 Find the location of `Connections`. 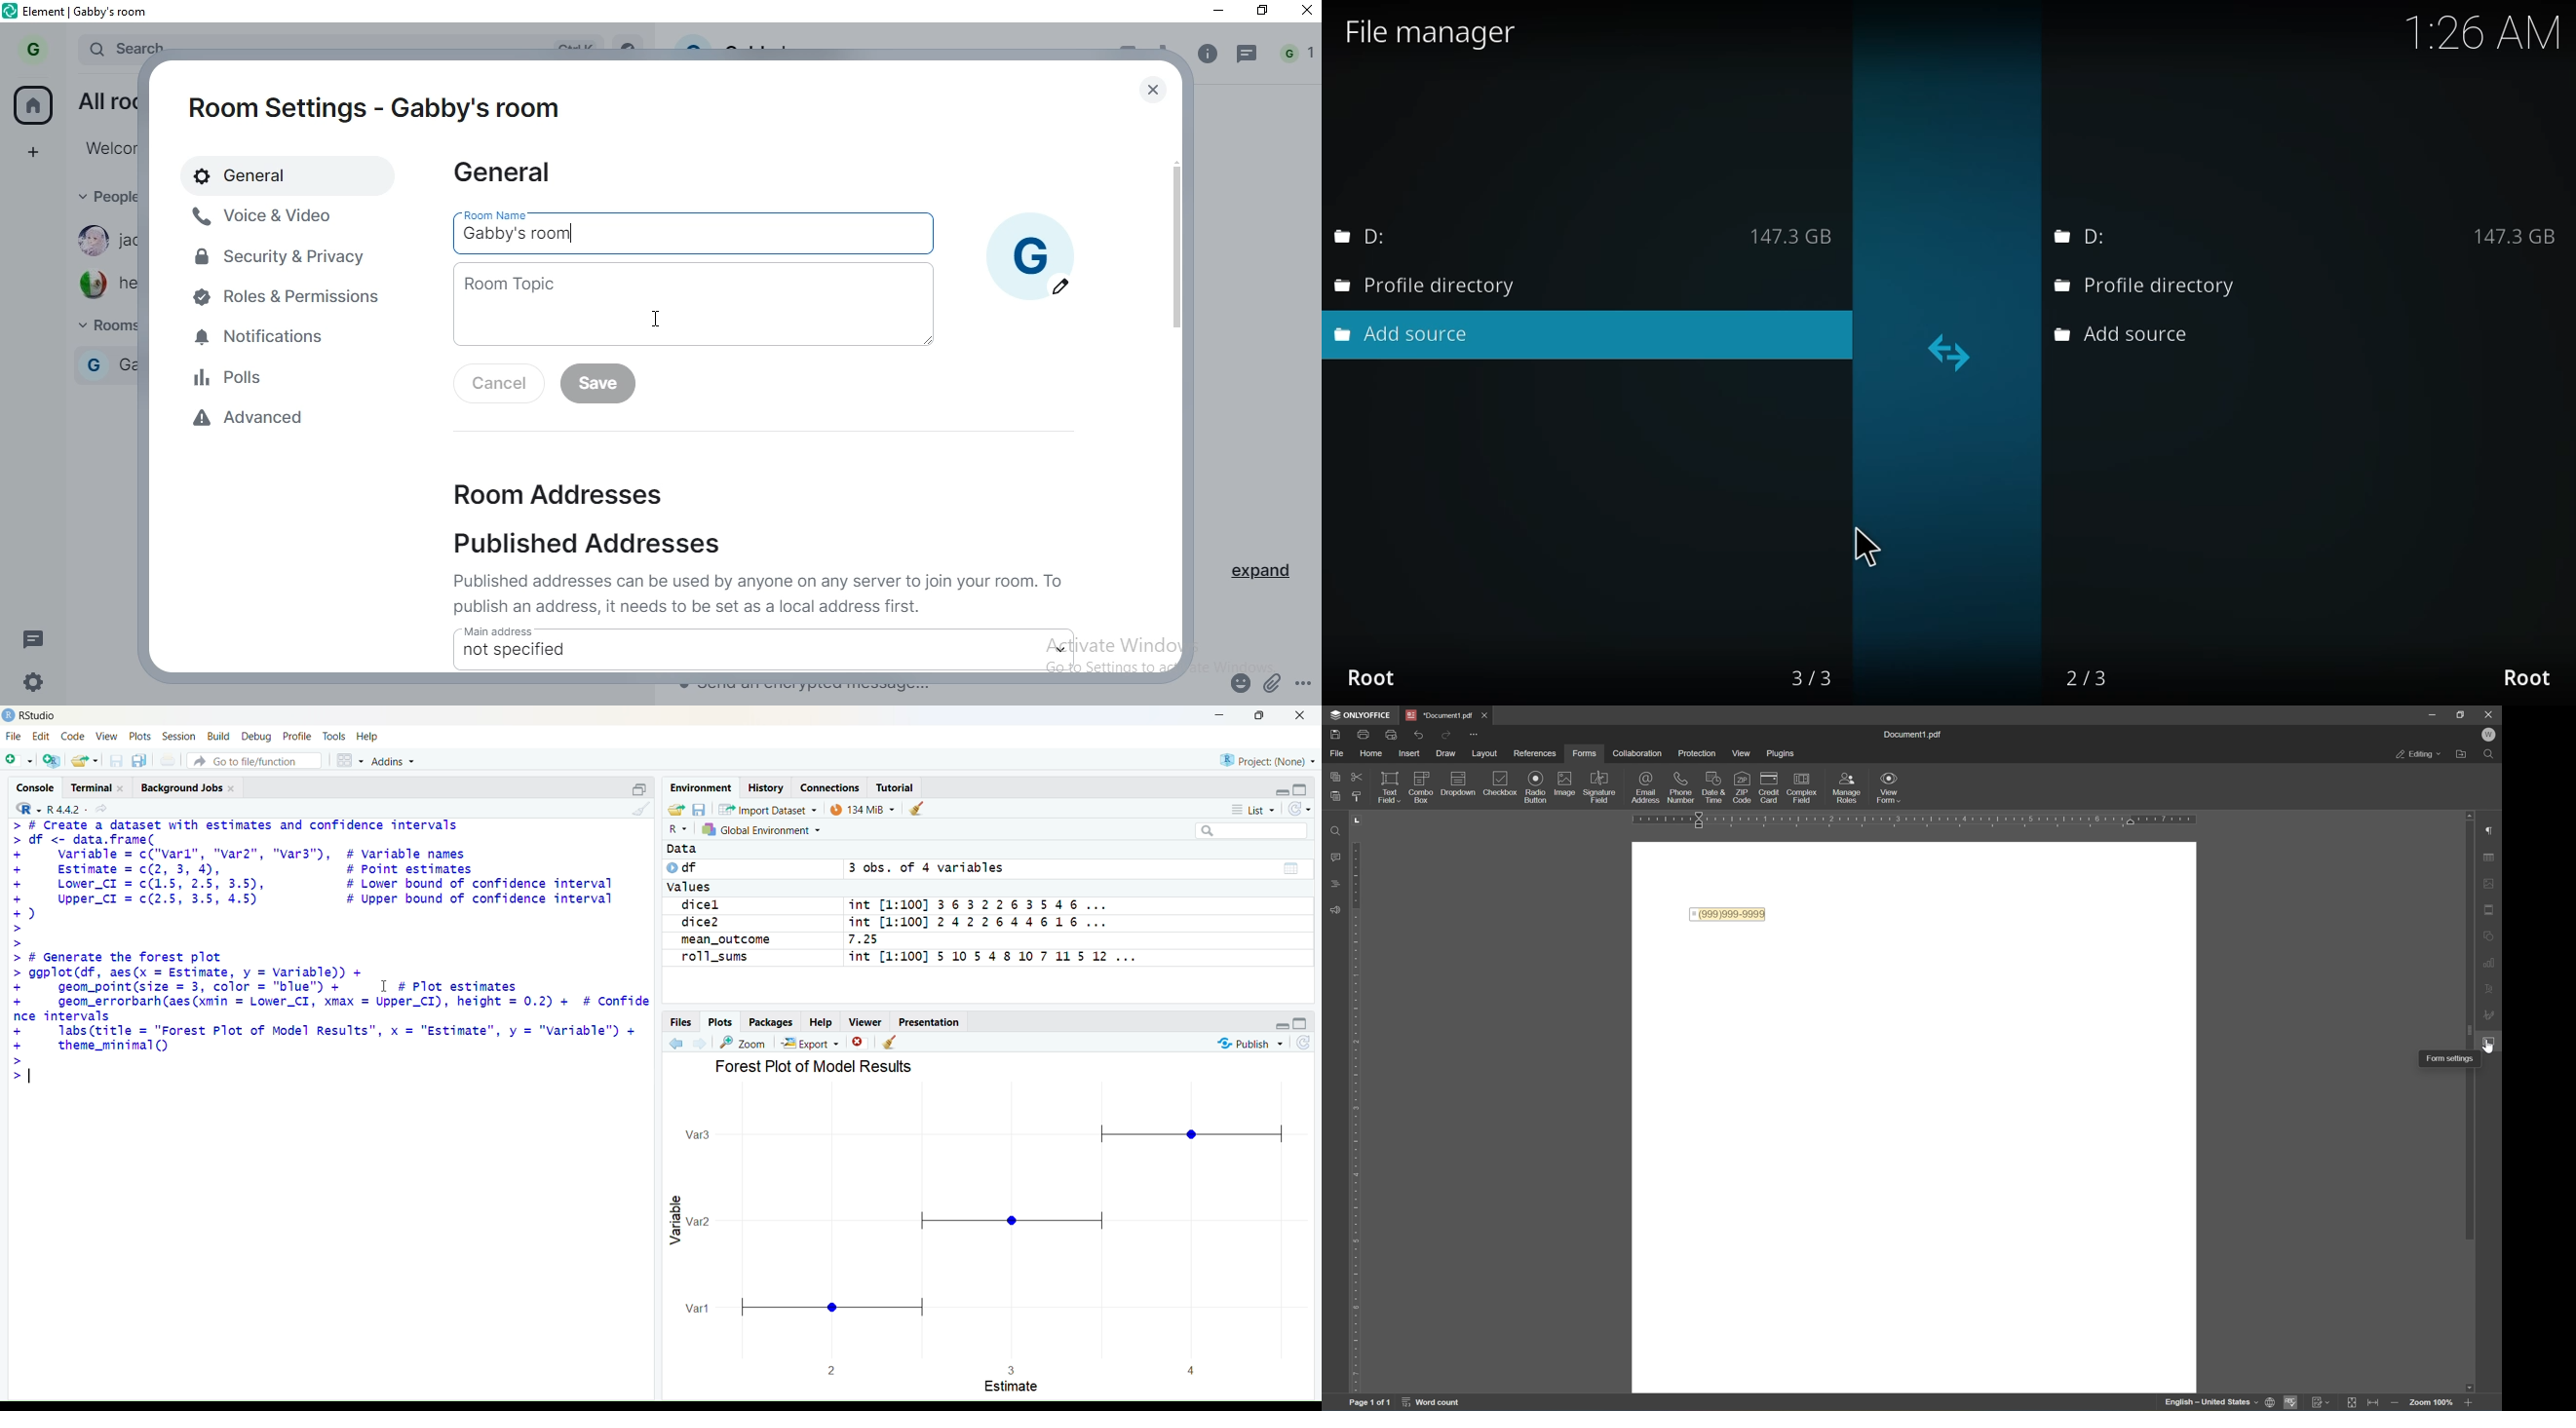

Connections is located at coordinates (832, 788).